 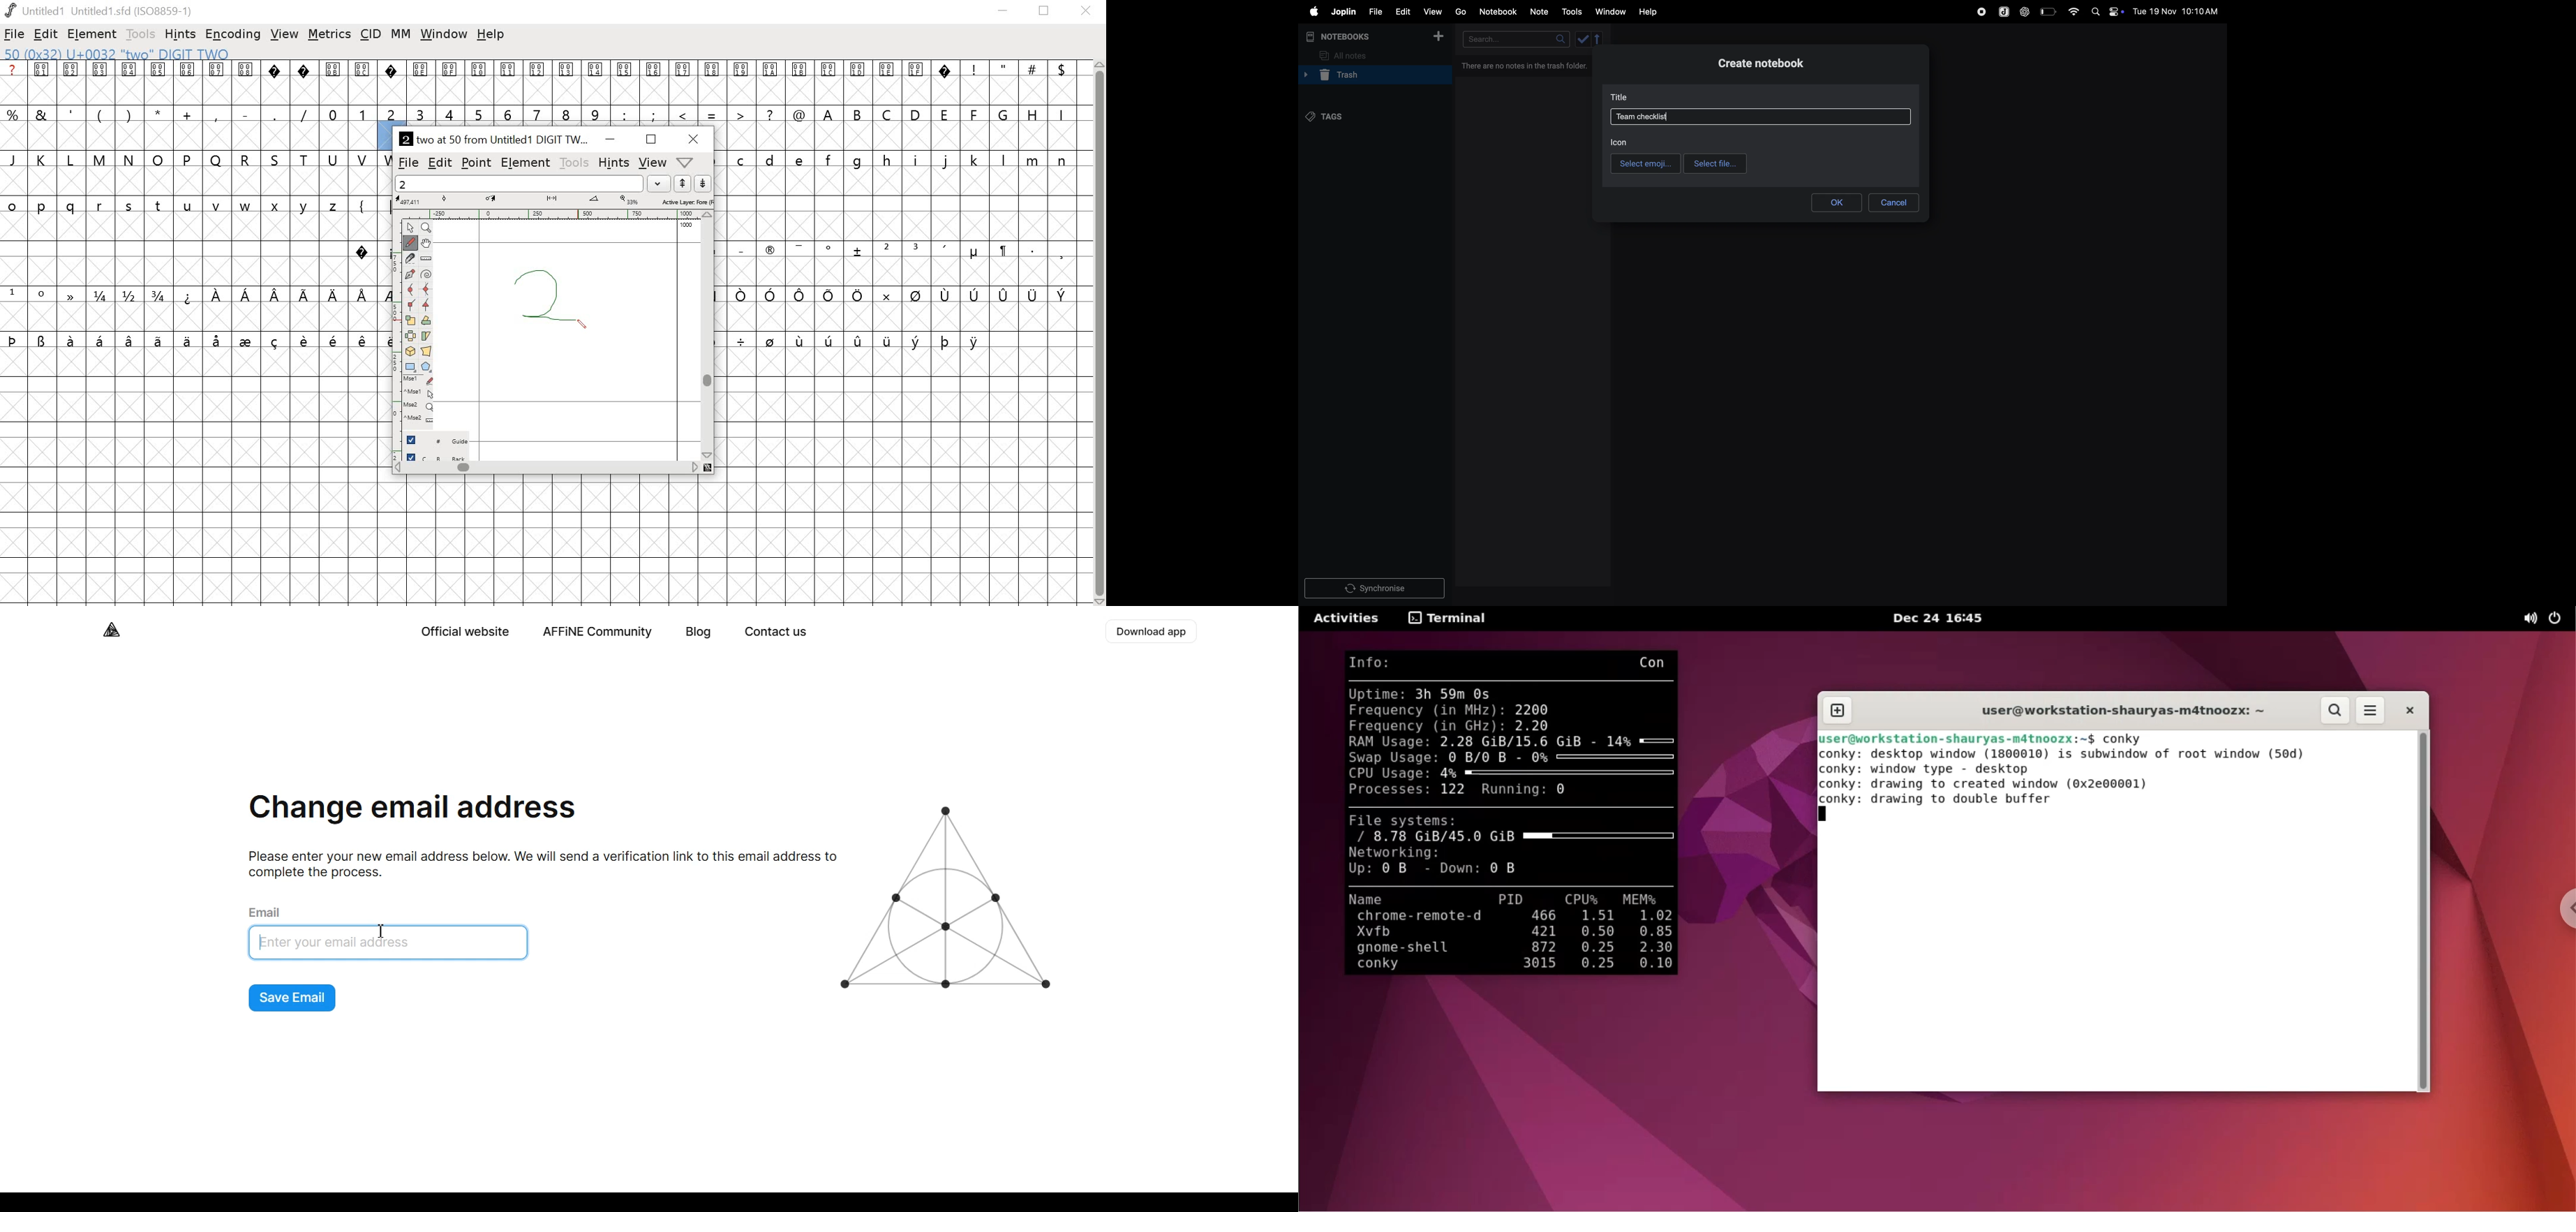 What do you see at coordinates (1514, 39) in the screenshot?
I see `search ` at bounding box center [1514, 39].